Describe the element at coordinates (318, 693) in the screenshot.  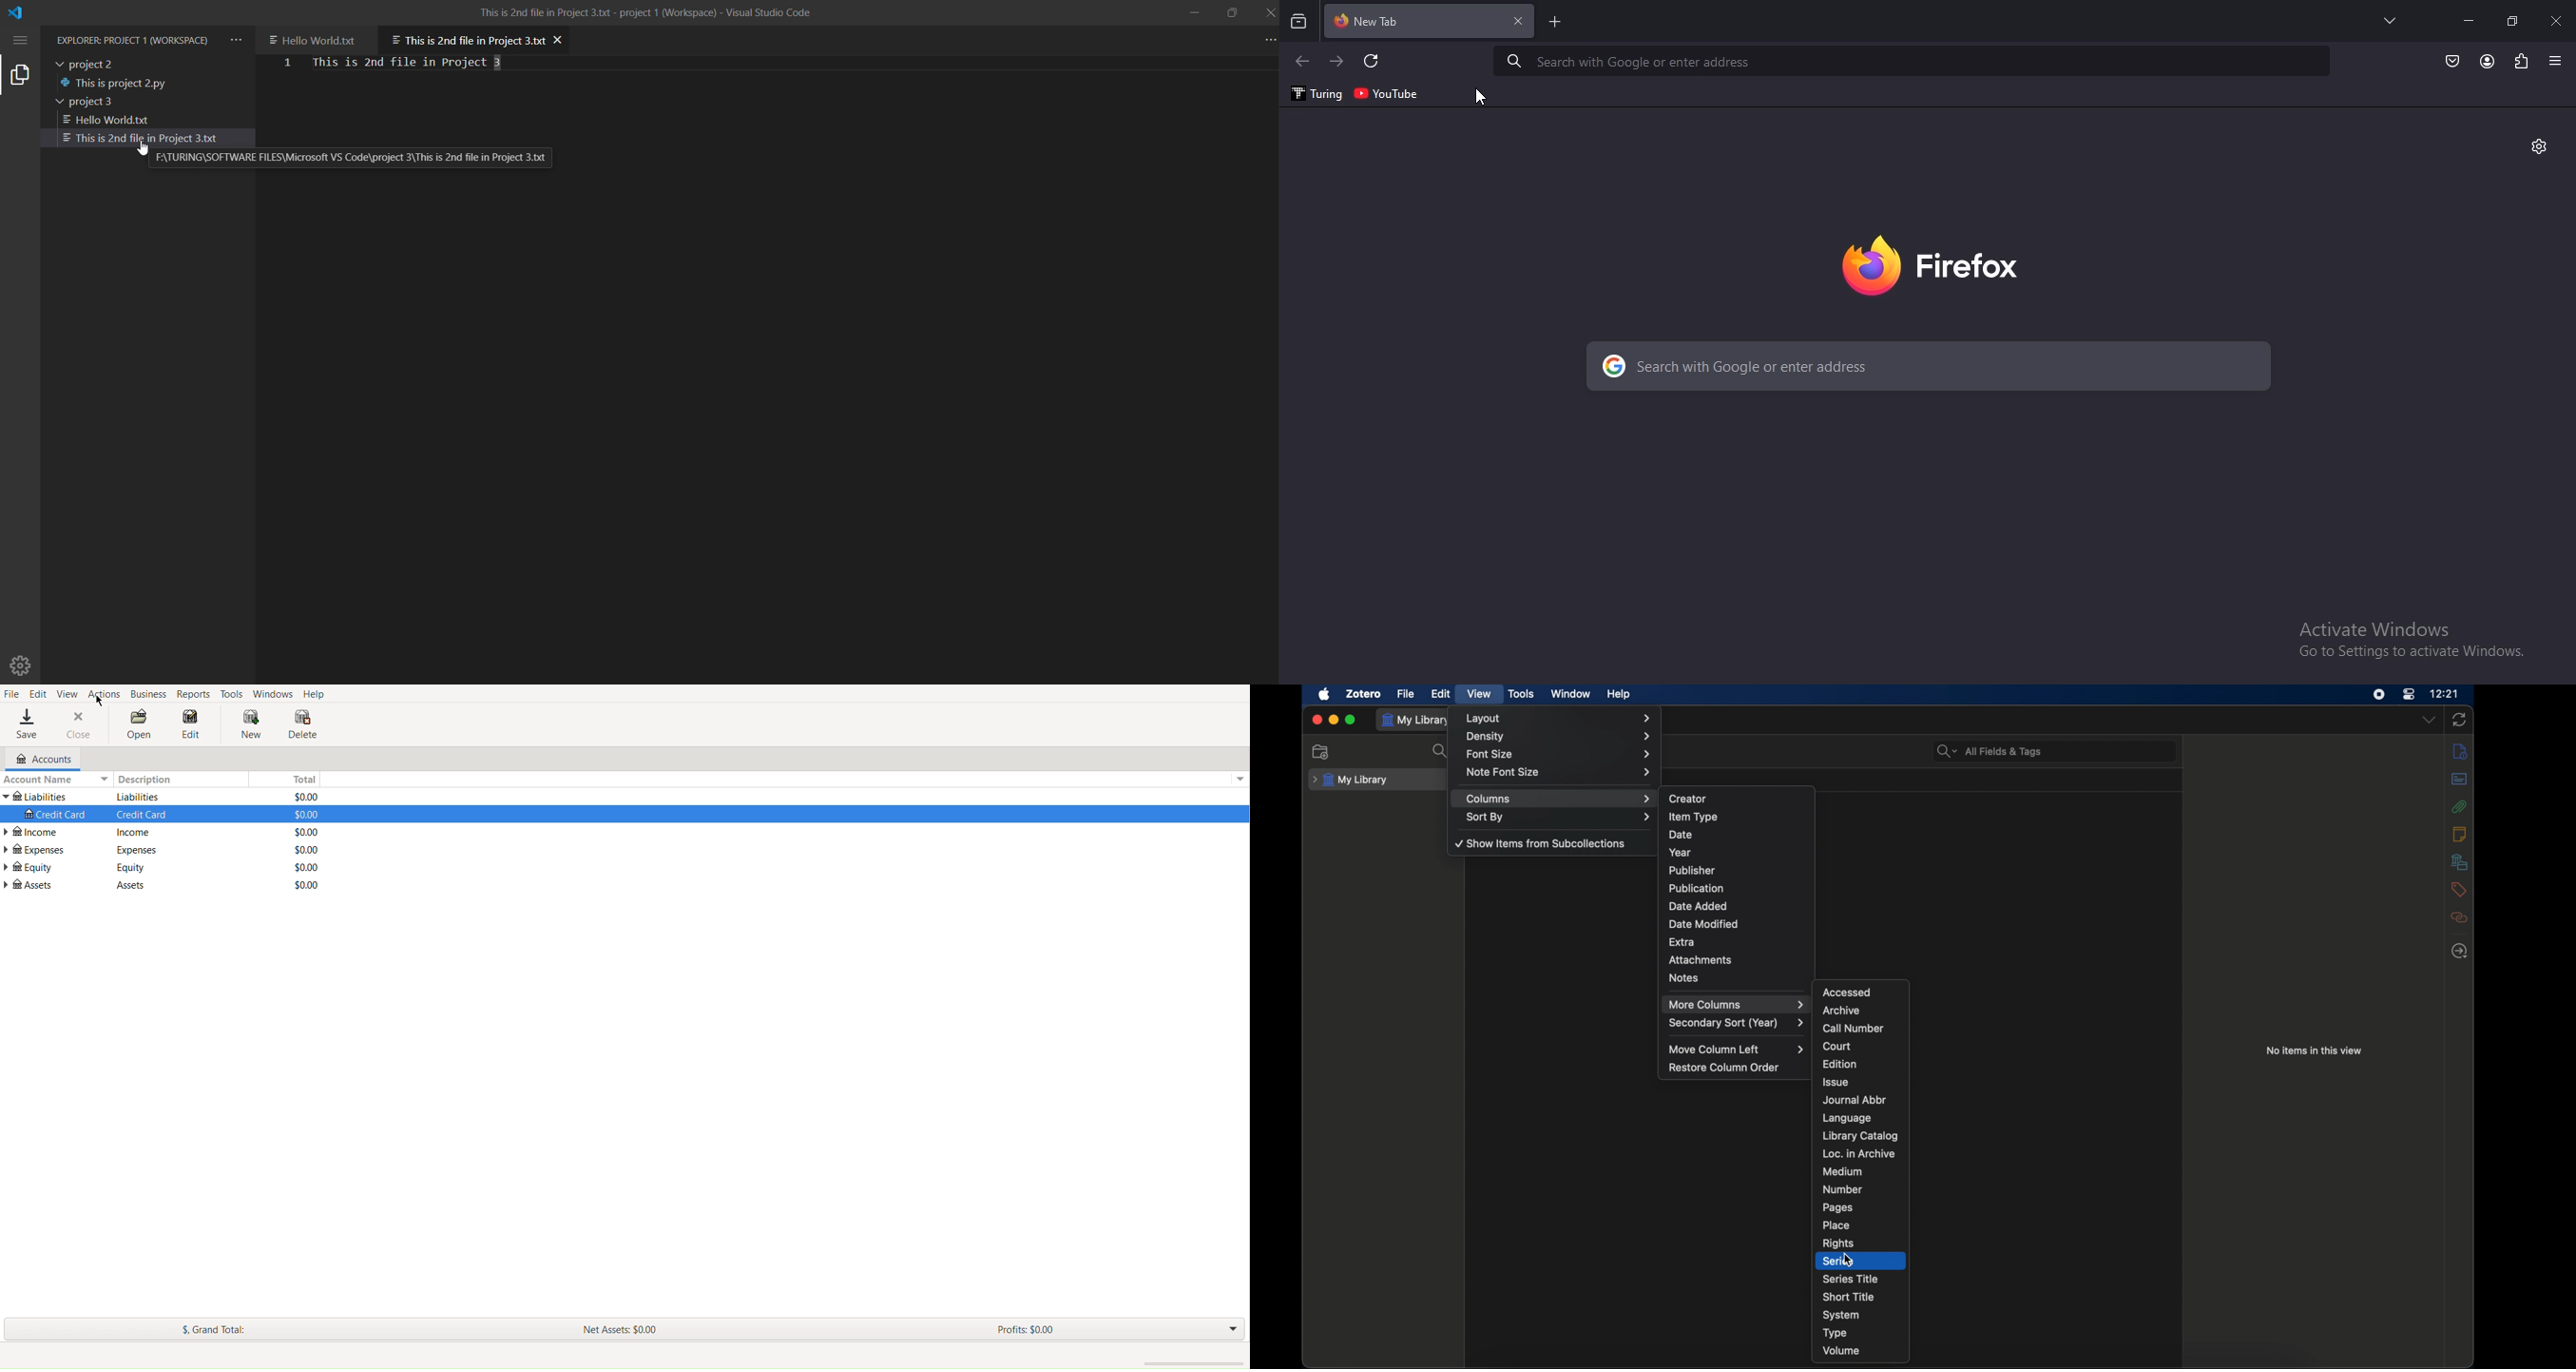
I see `Help` at that location.